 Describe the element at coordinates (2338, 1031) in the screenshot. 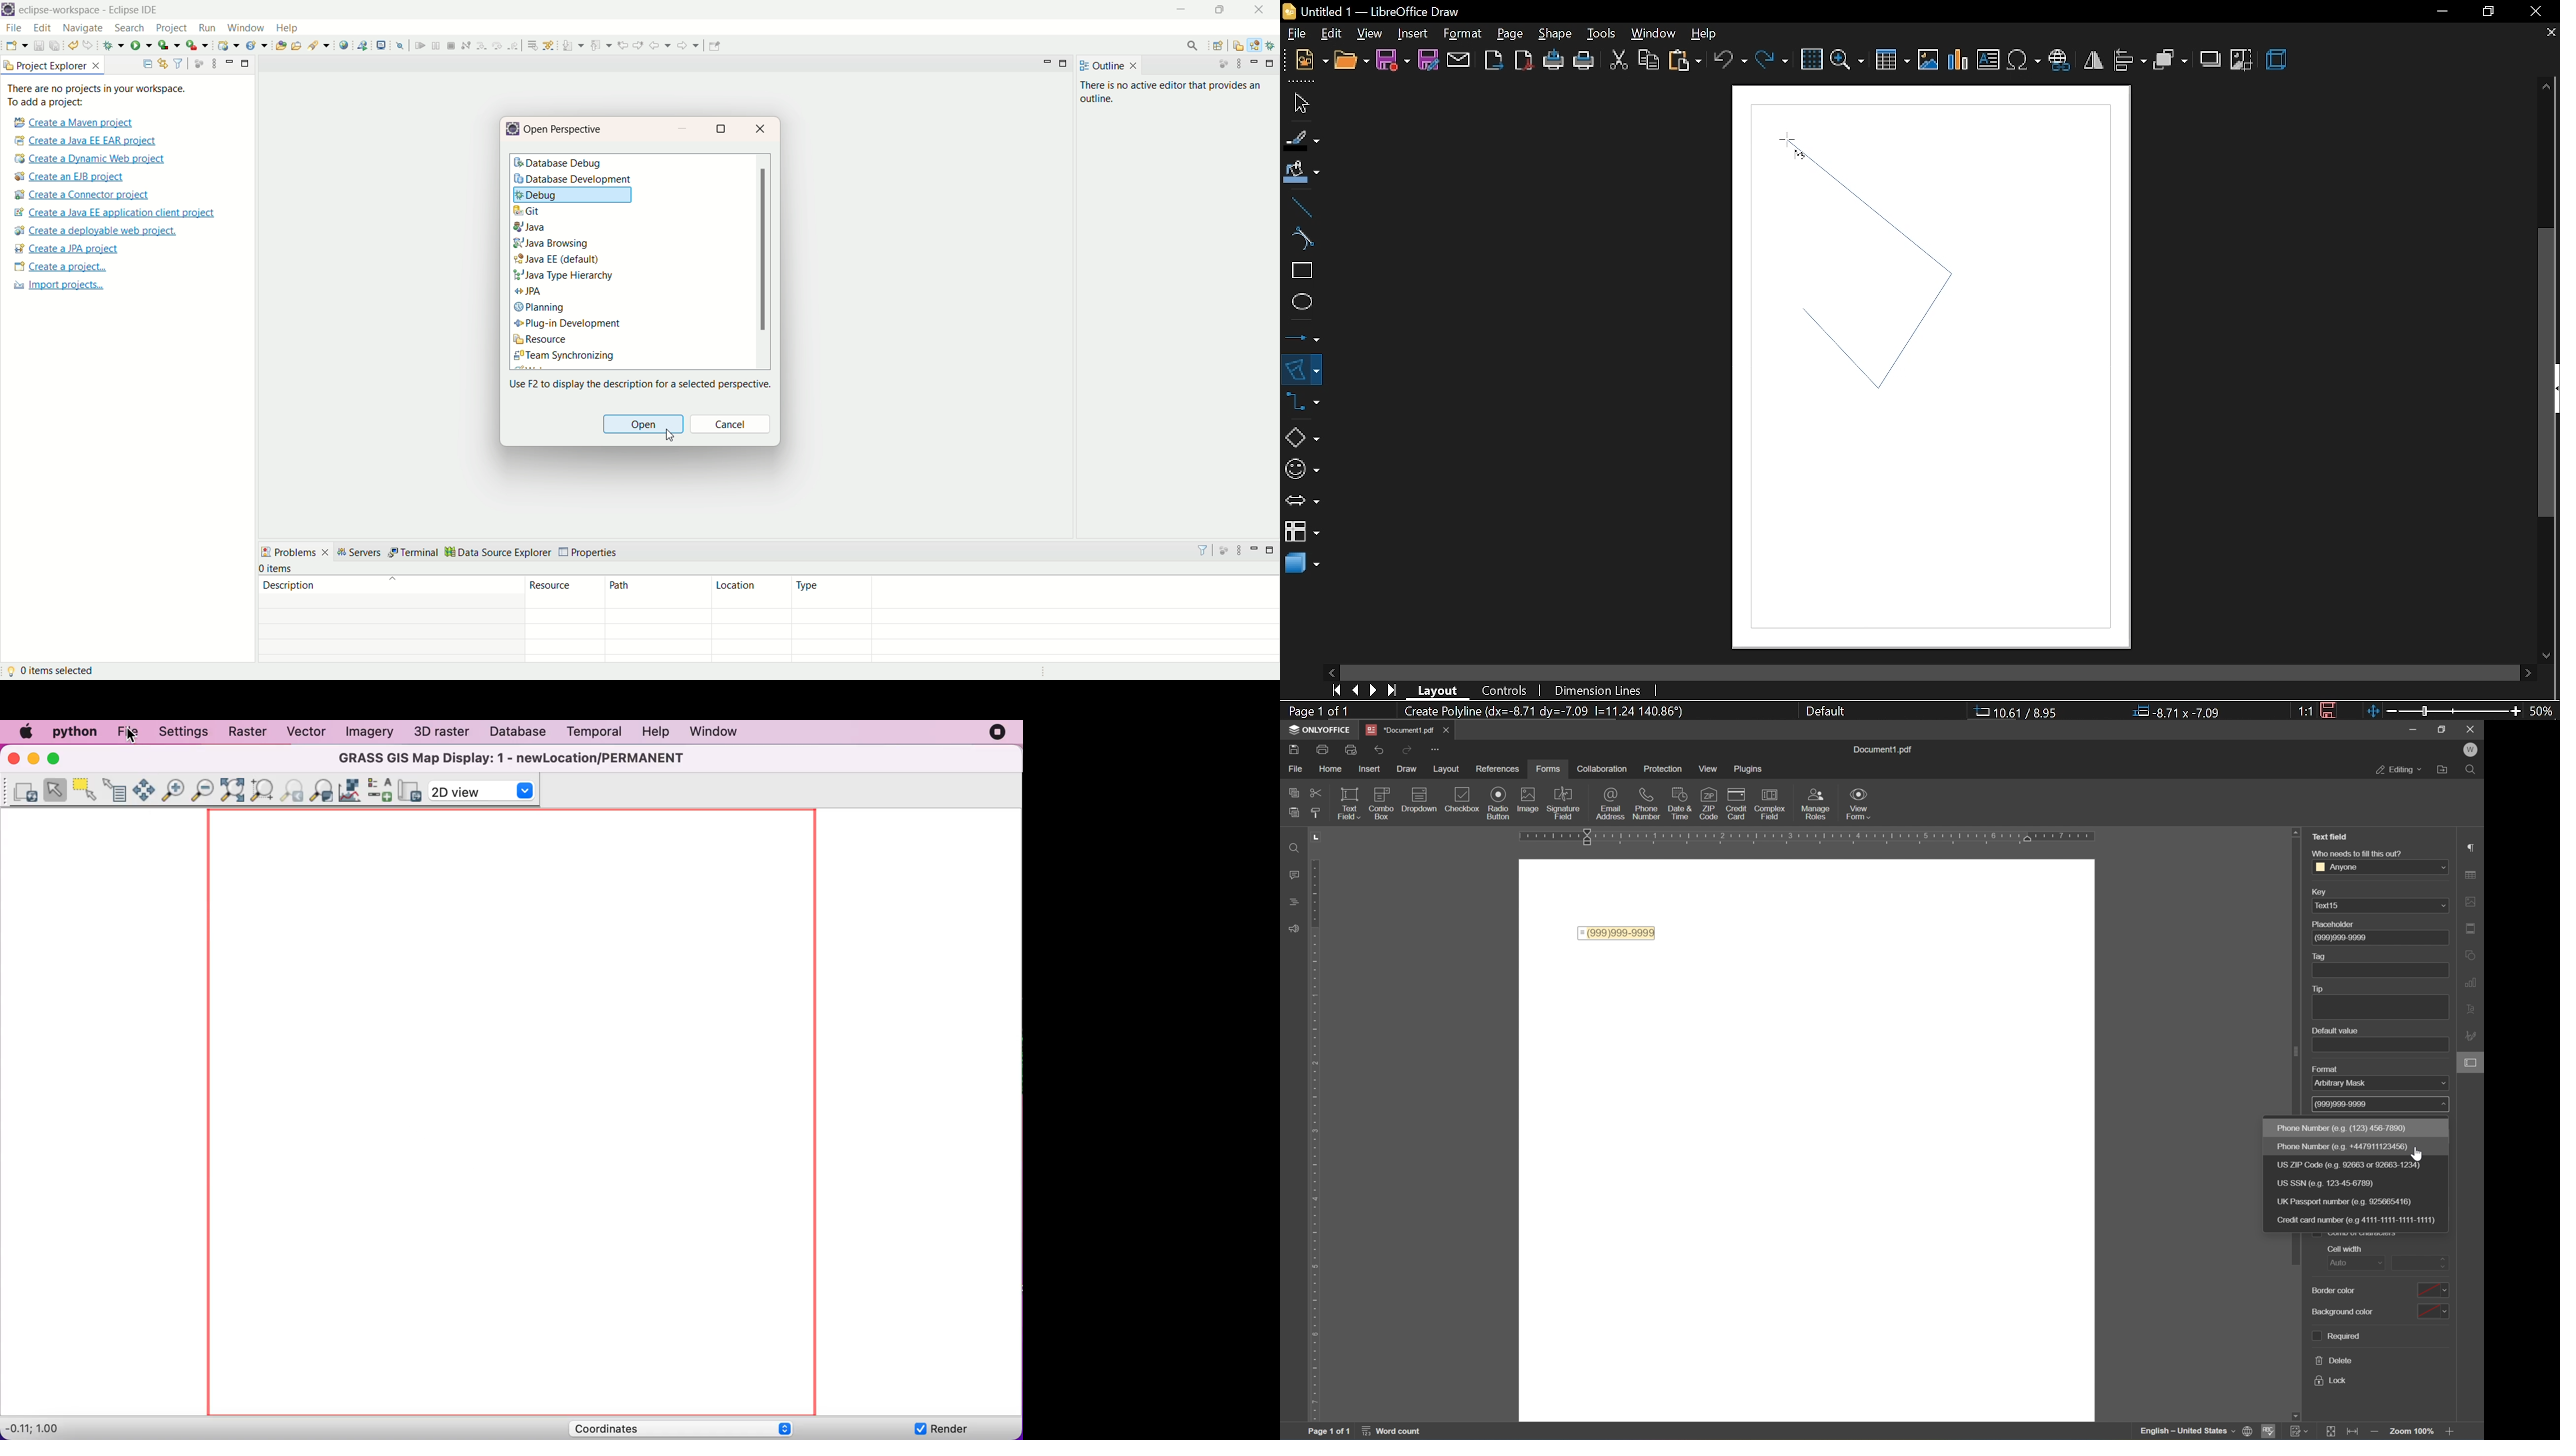

I see `default value` at that location.